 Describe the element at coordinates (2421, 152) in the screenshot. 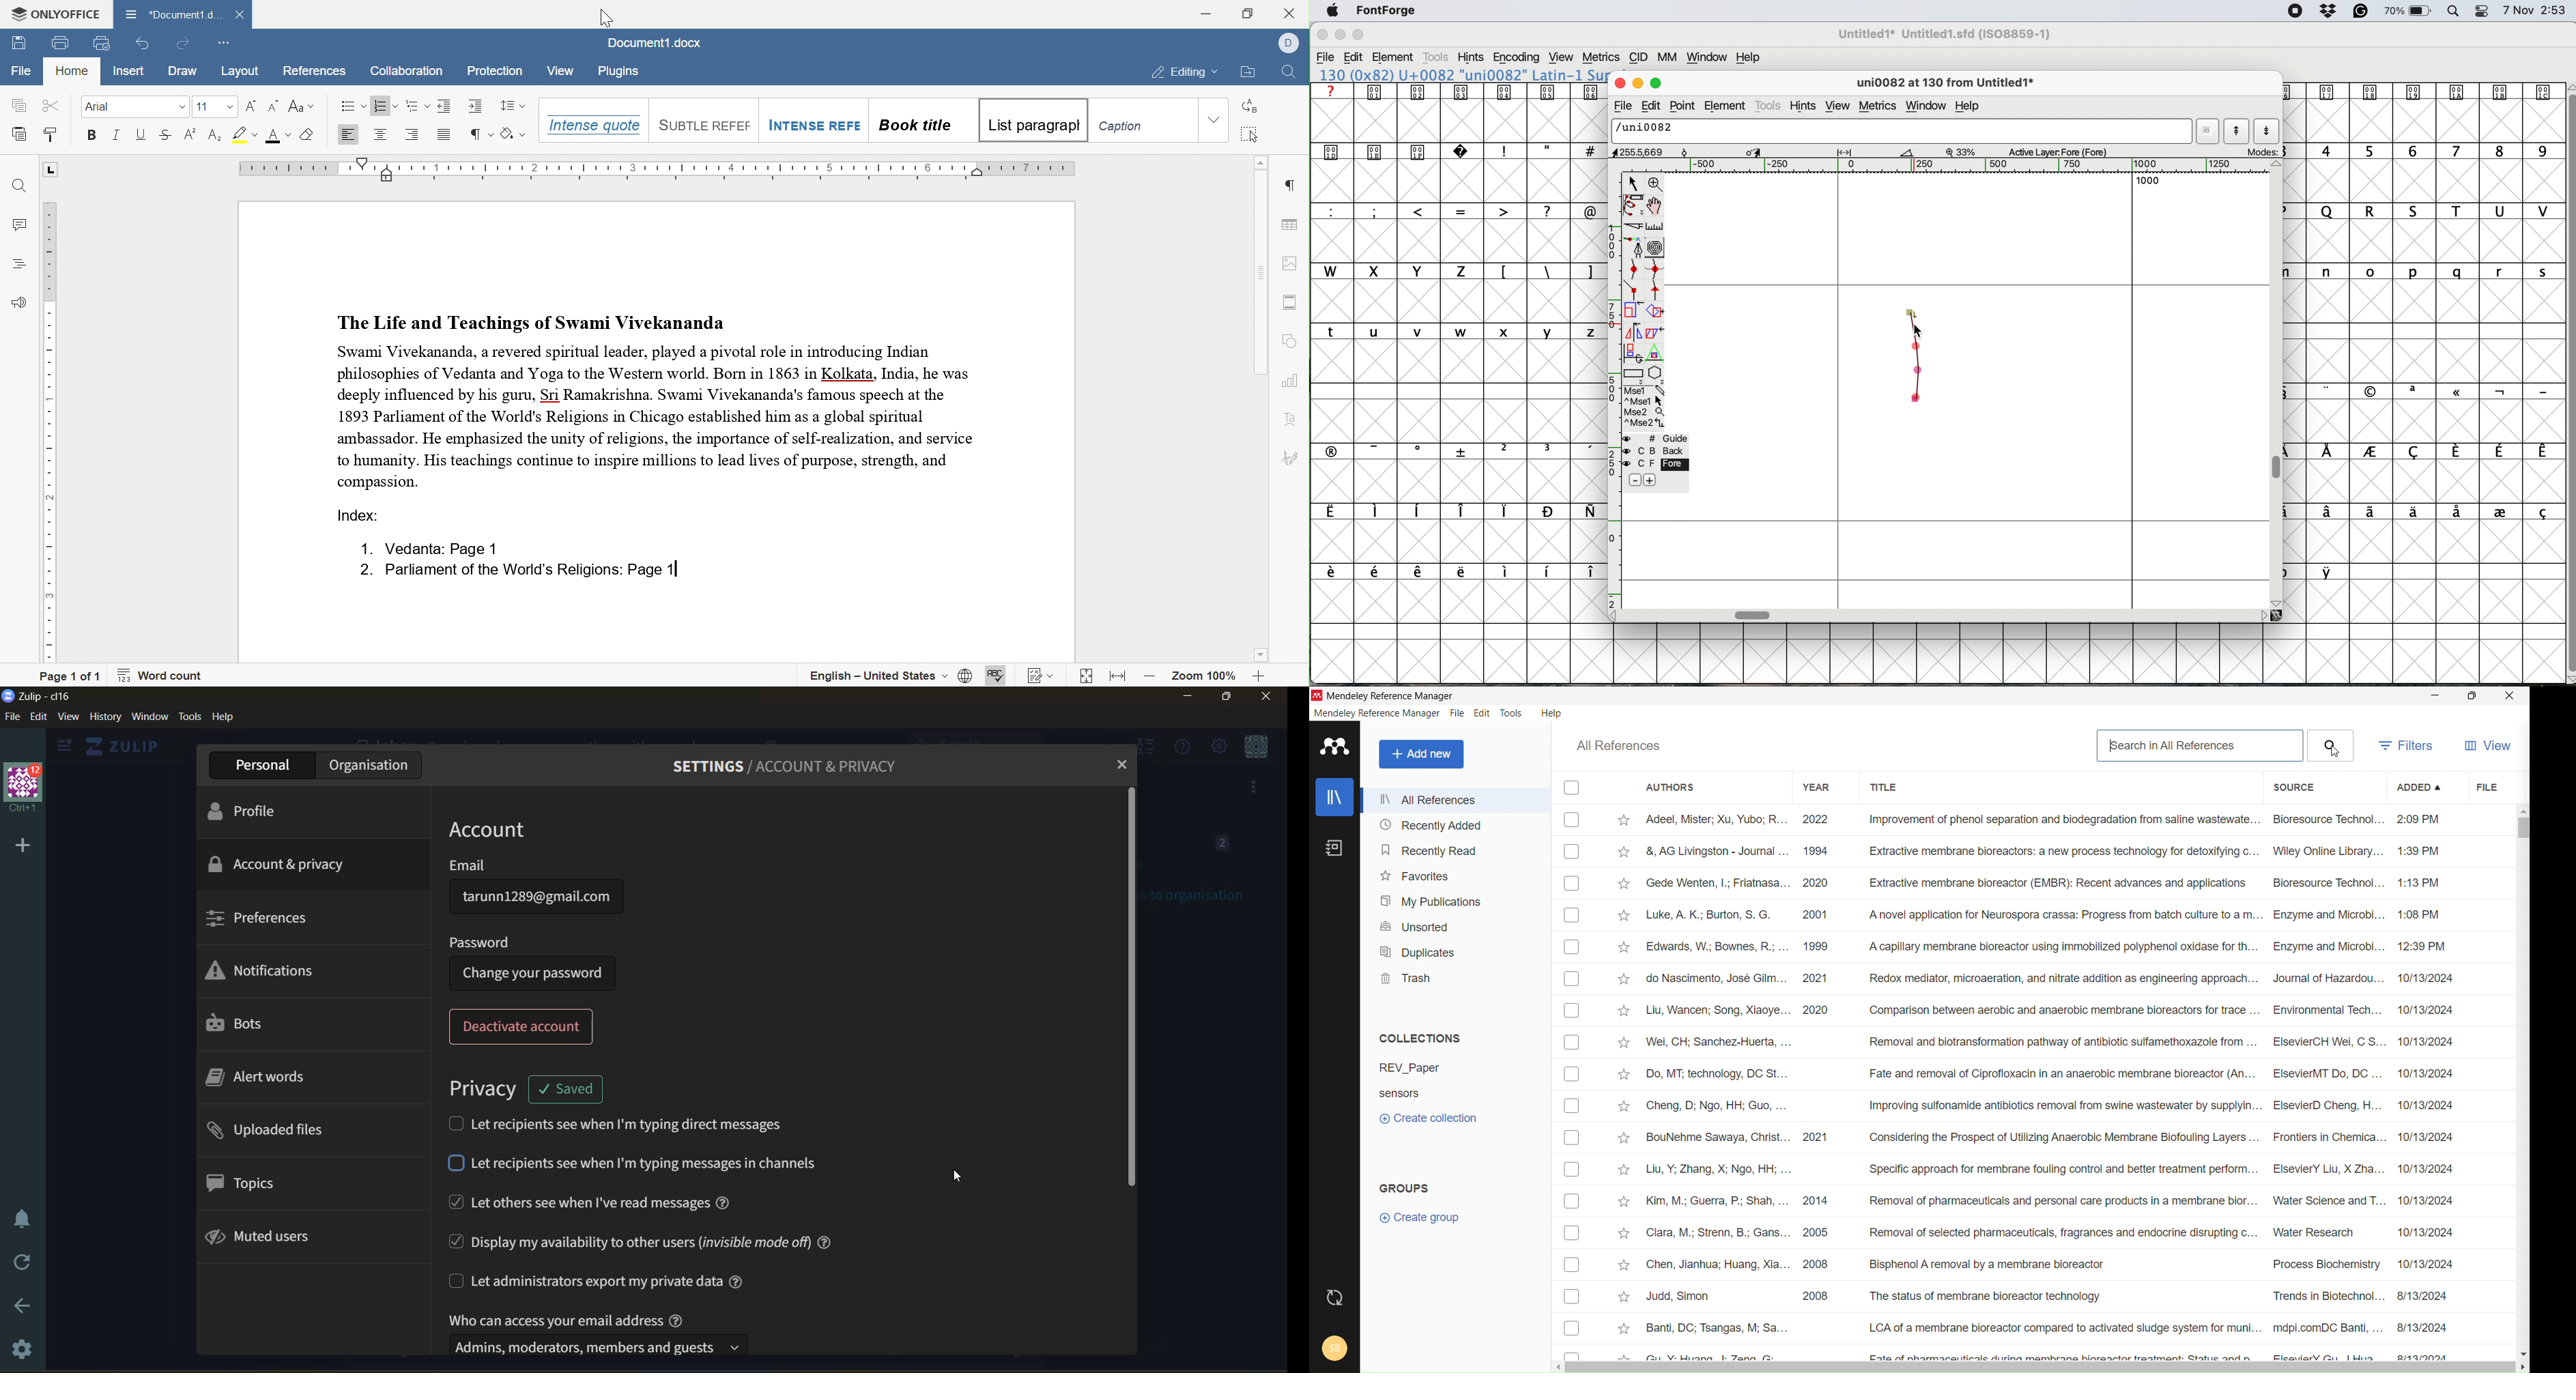

I see `digits` at that location.